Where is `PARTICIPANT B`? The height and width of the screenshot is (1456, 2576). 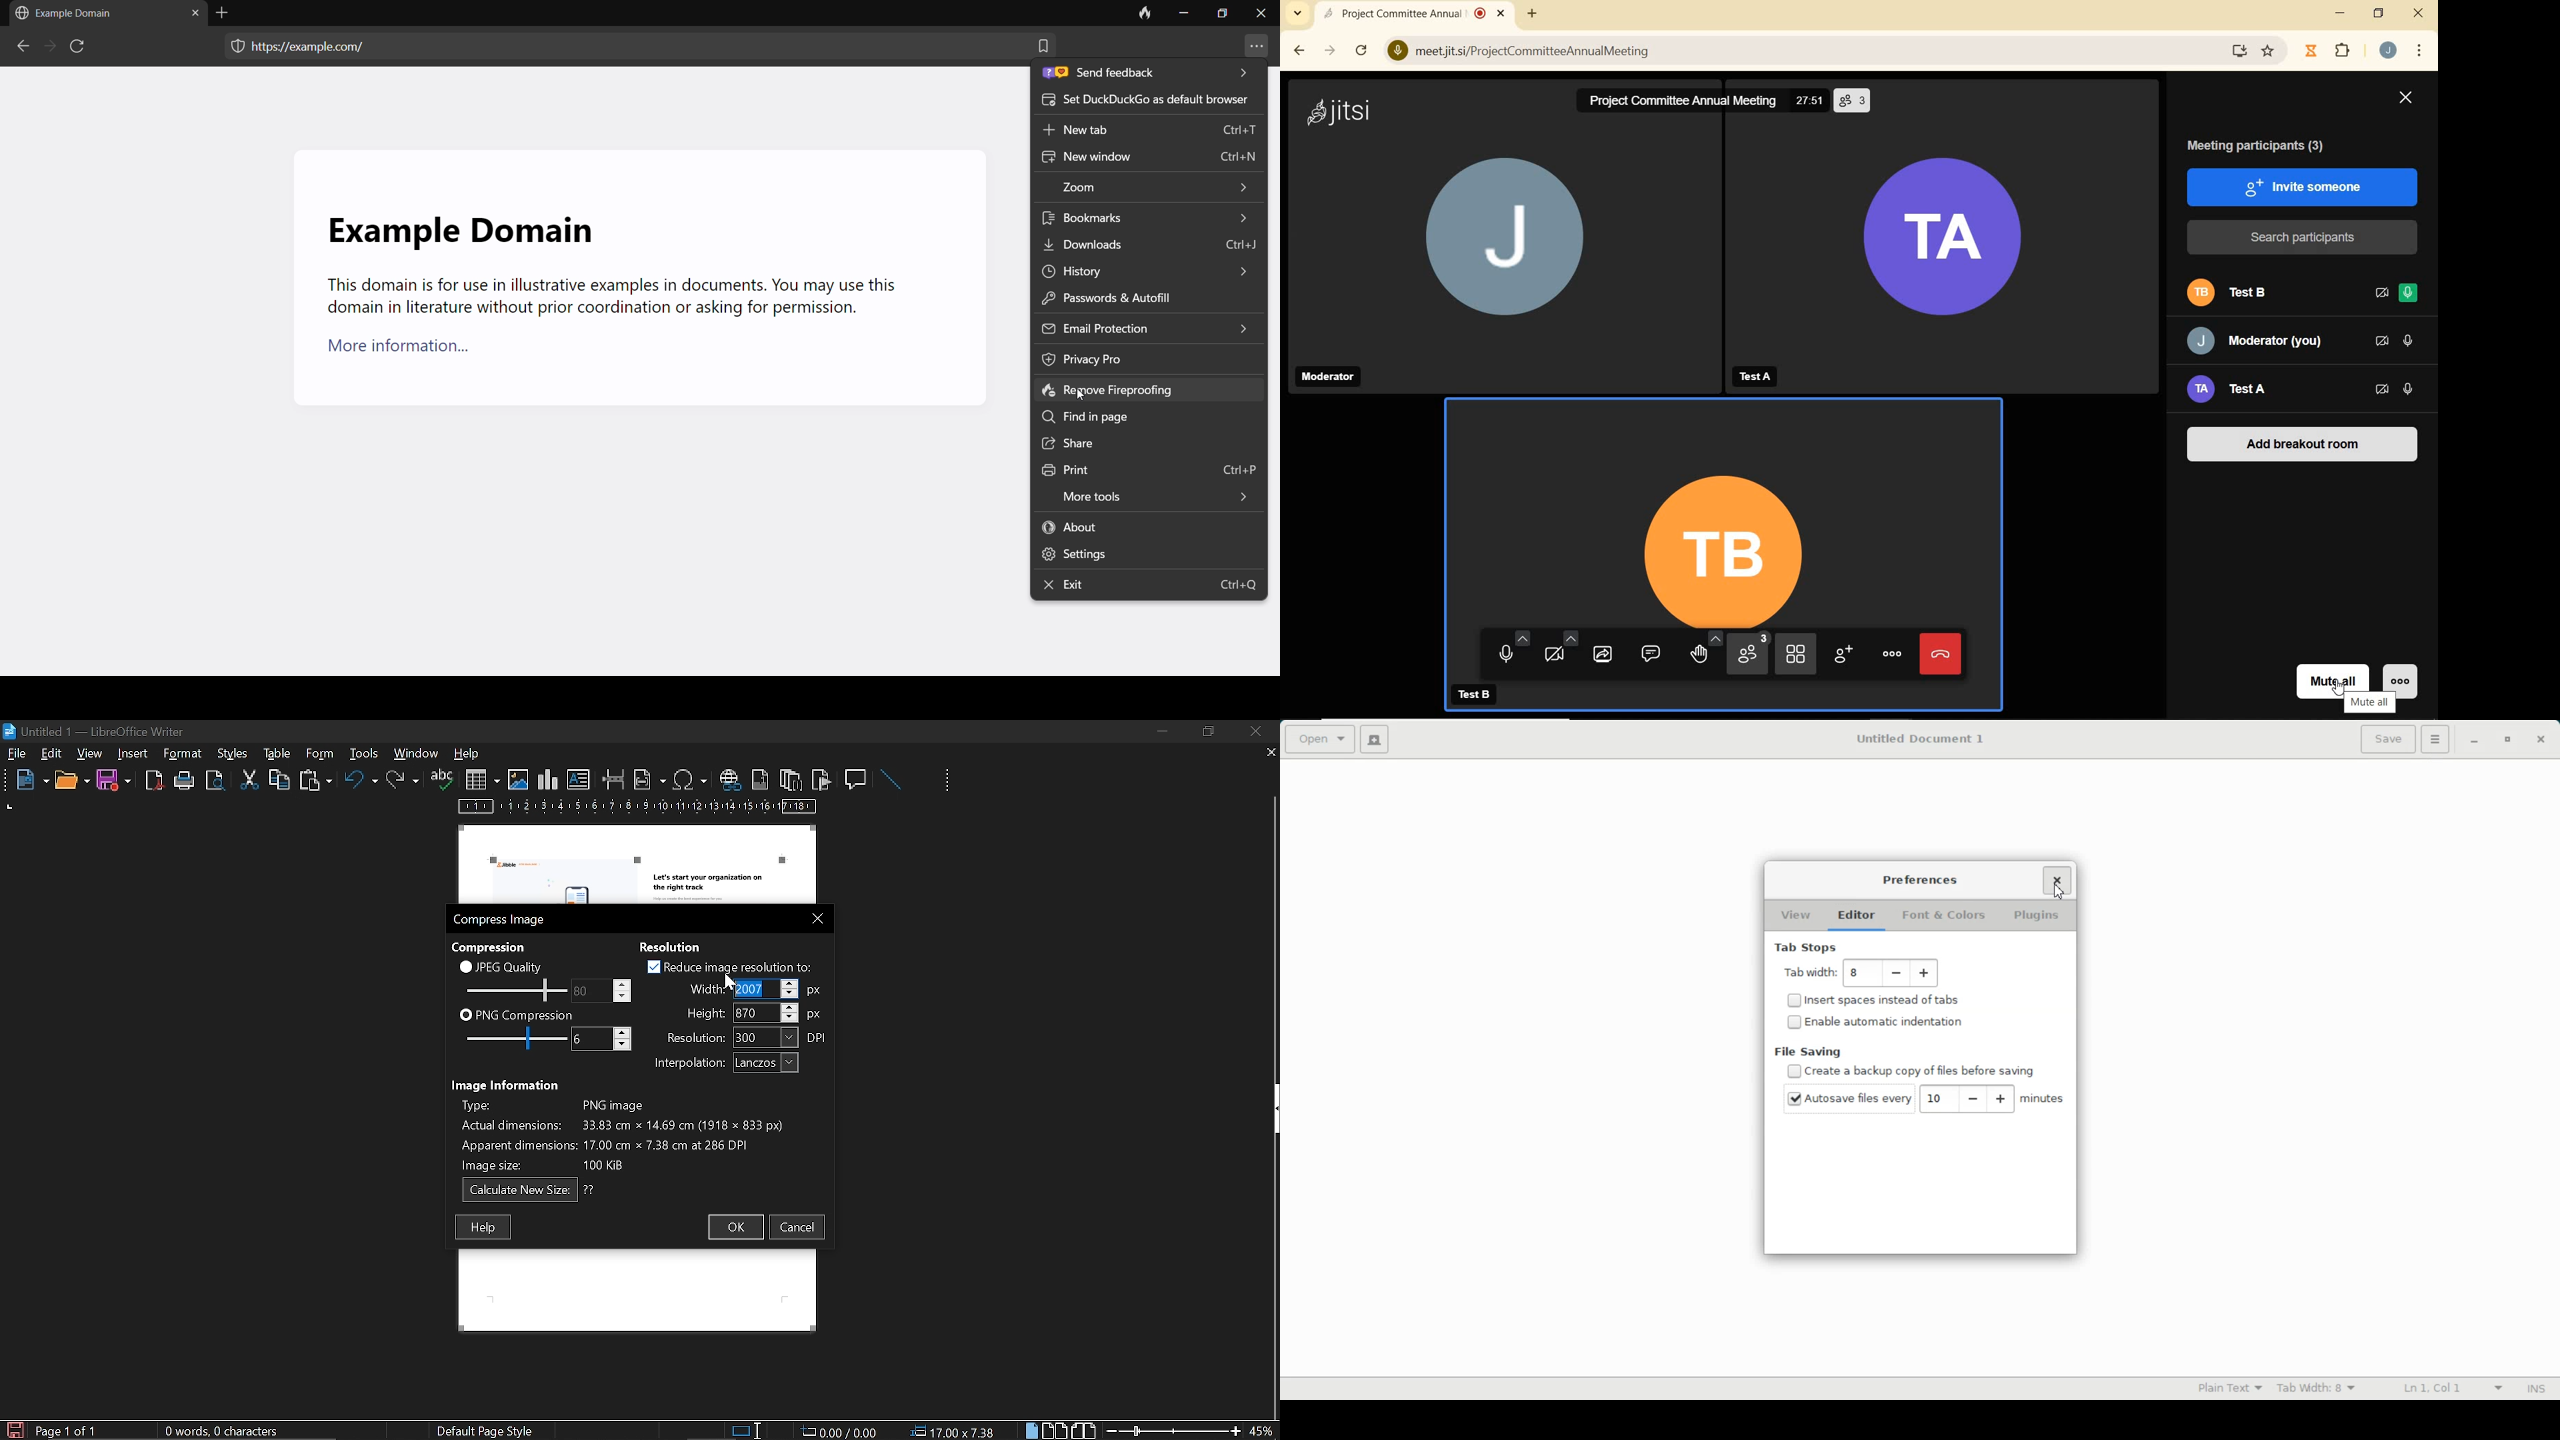 PARTICIPANT B is located at coordinates (2237, 294).